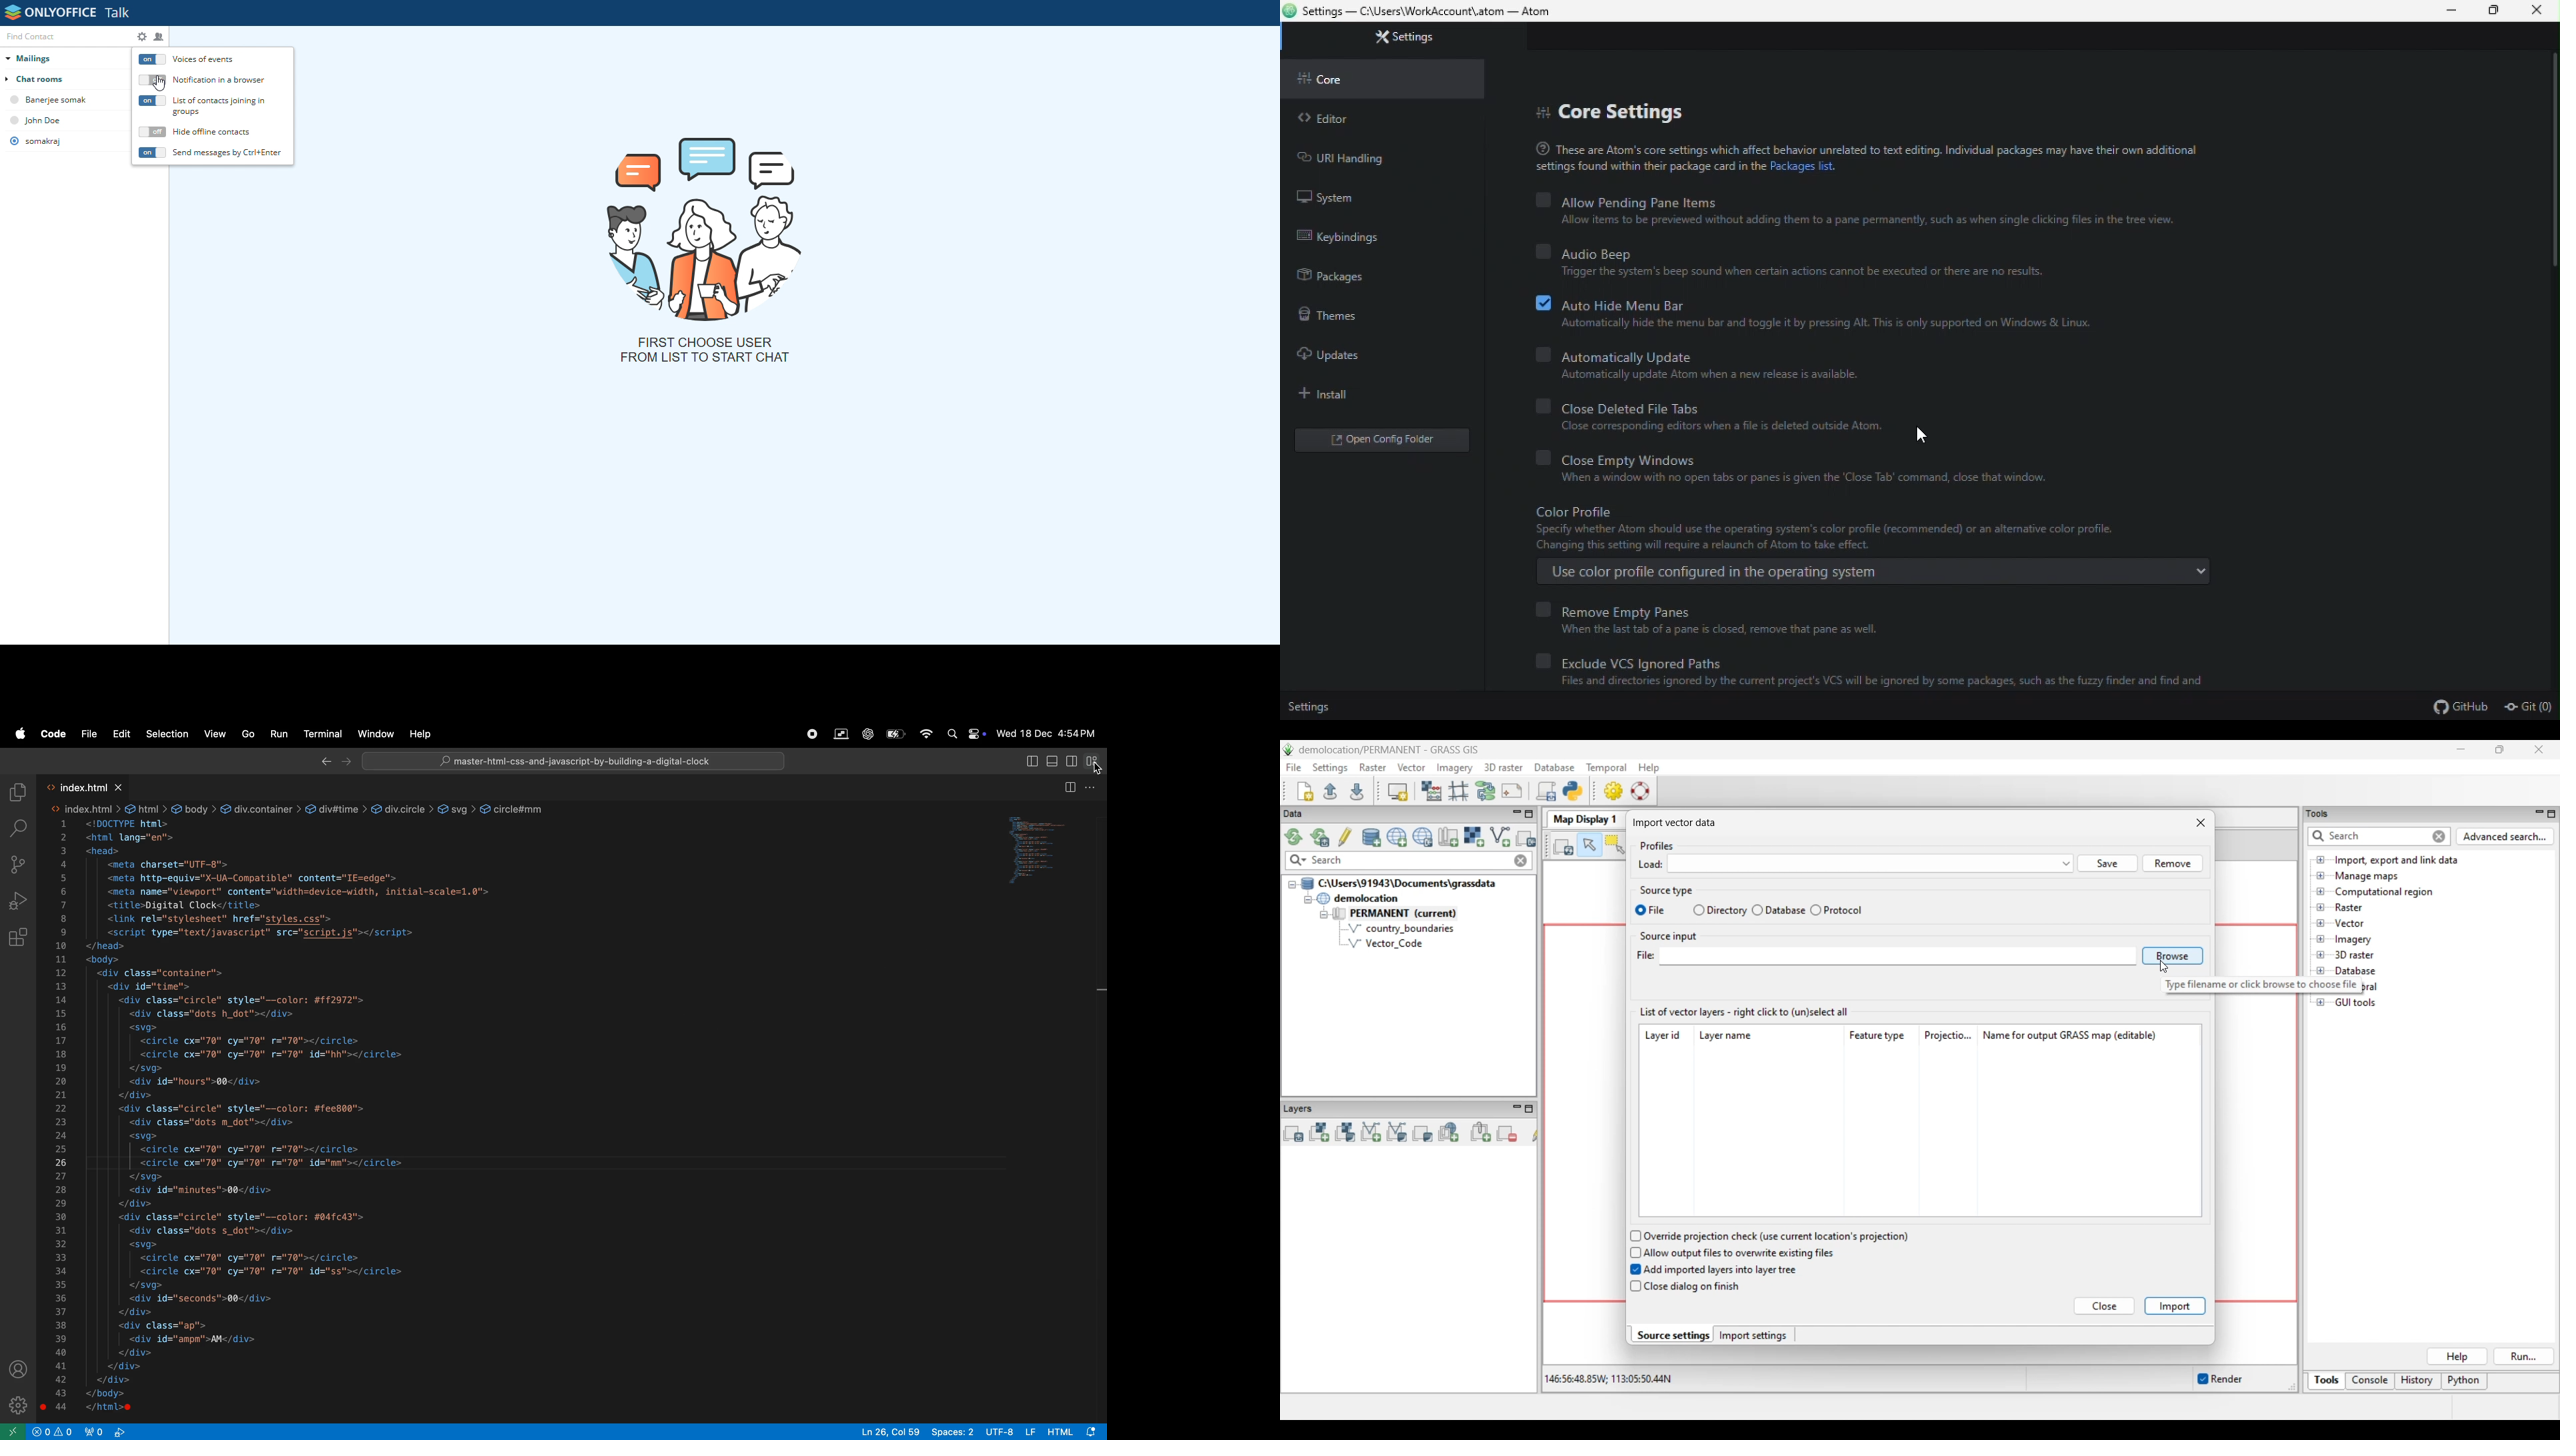 The height and width of the screenshot is (1456, 2576). What do you see at coordinates (20, 899) in the screenshot?
I see `run and debug` at bounding box center [20, 899].